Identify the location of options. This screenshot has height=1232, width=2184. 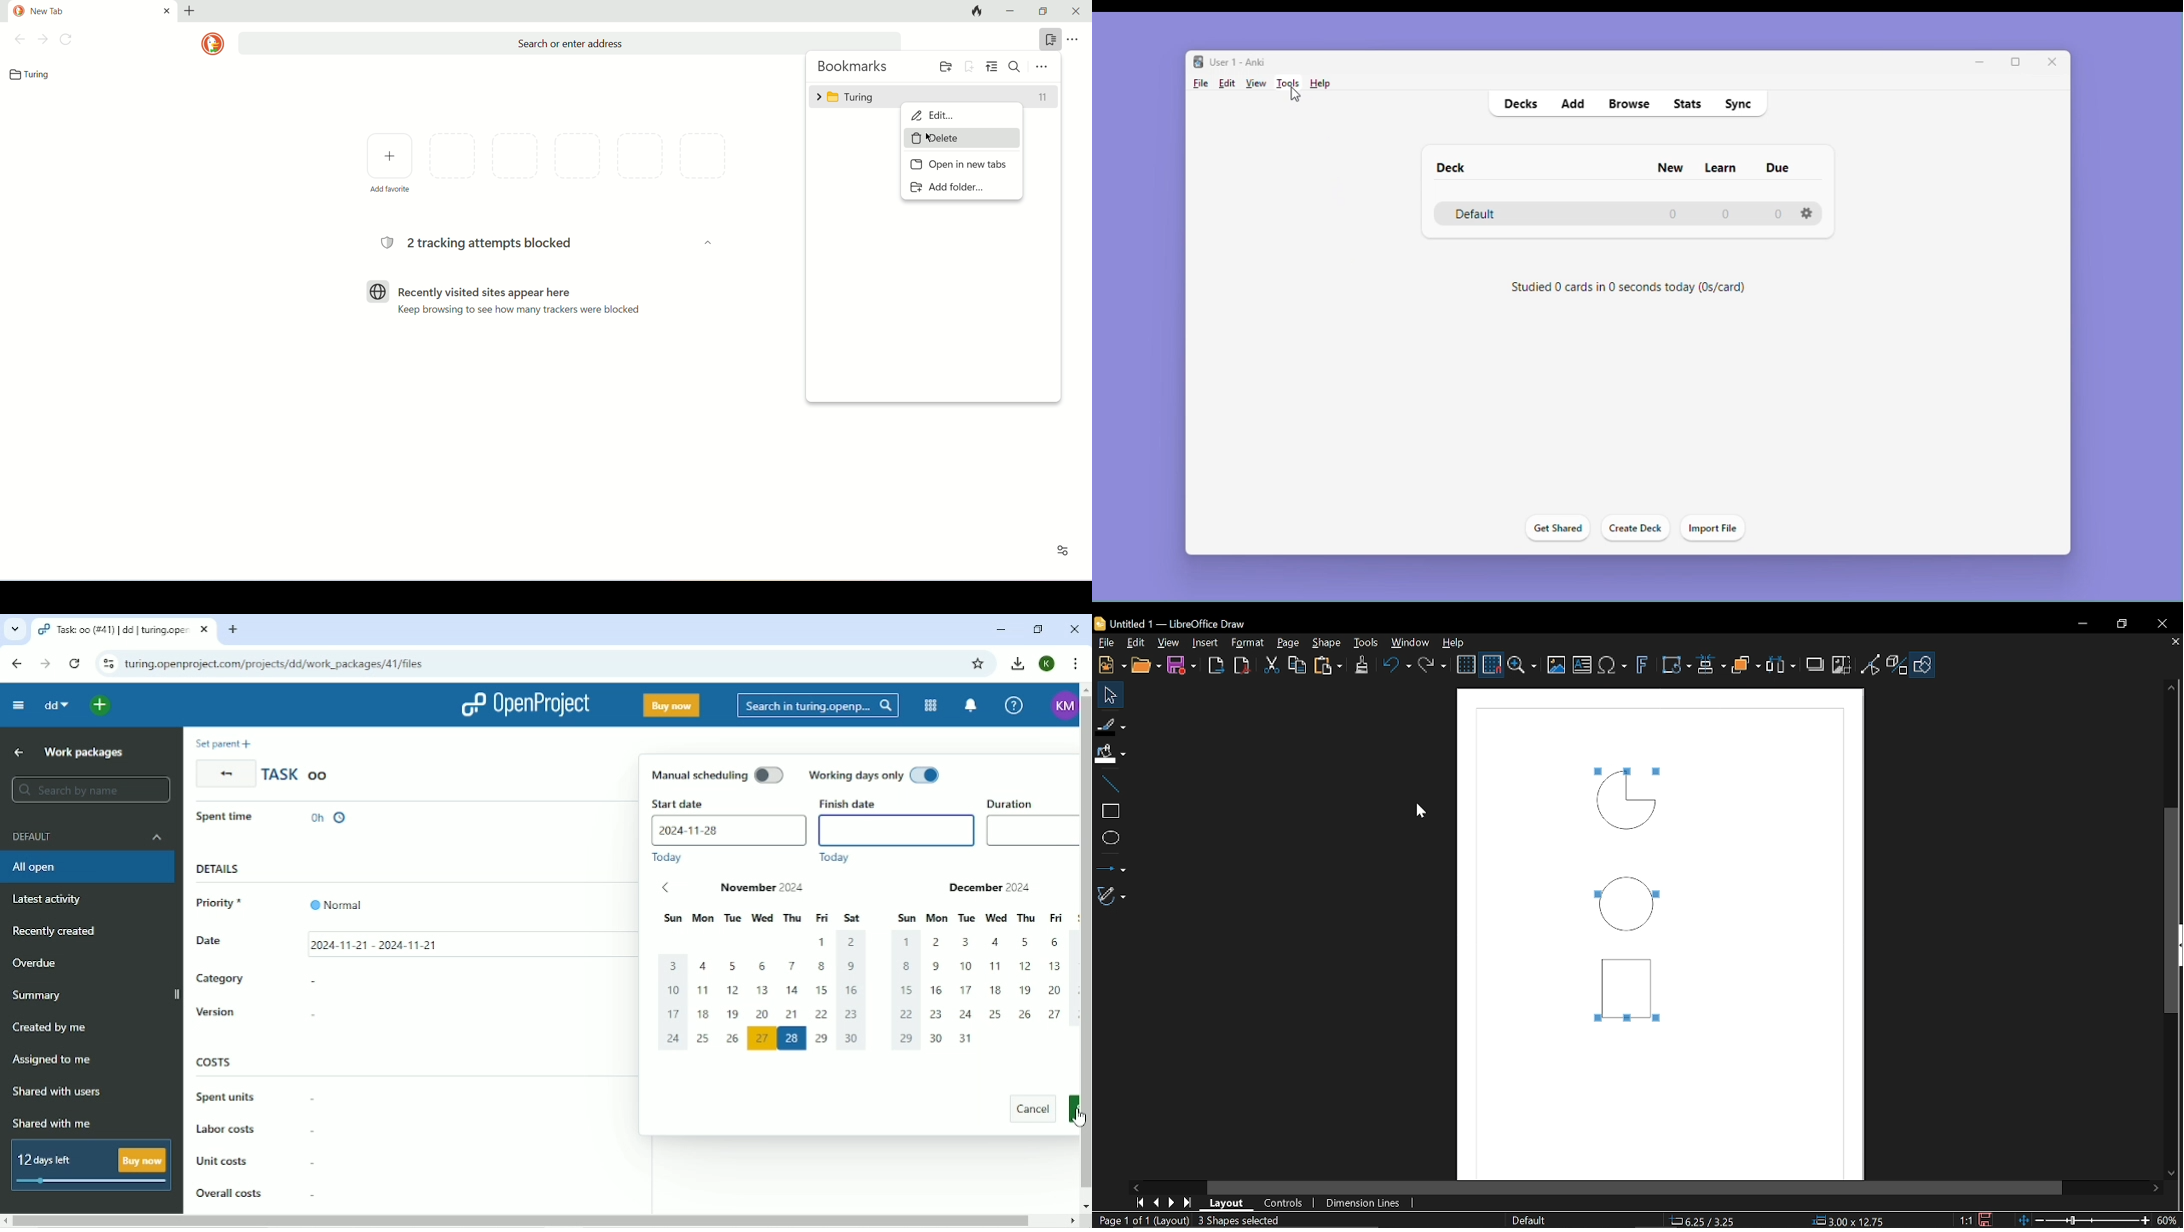
(1043, 65).